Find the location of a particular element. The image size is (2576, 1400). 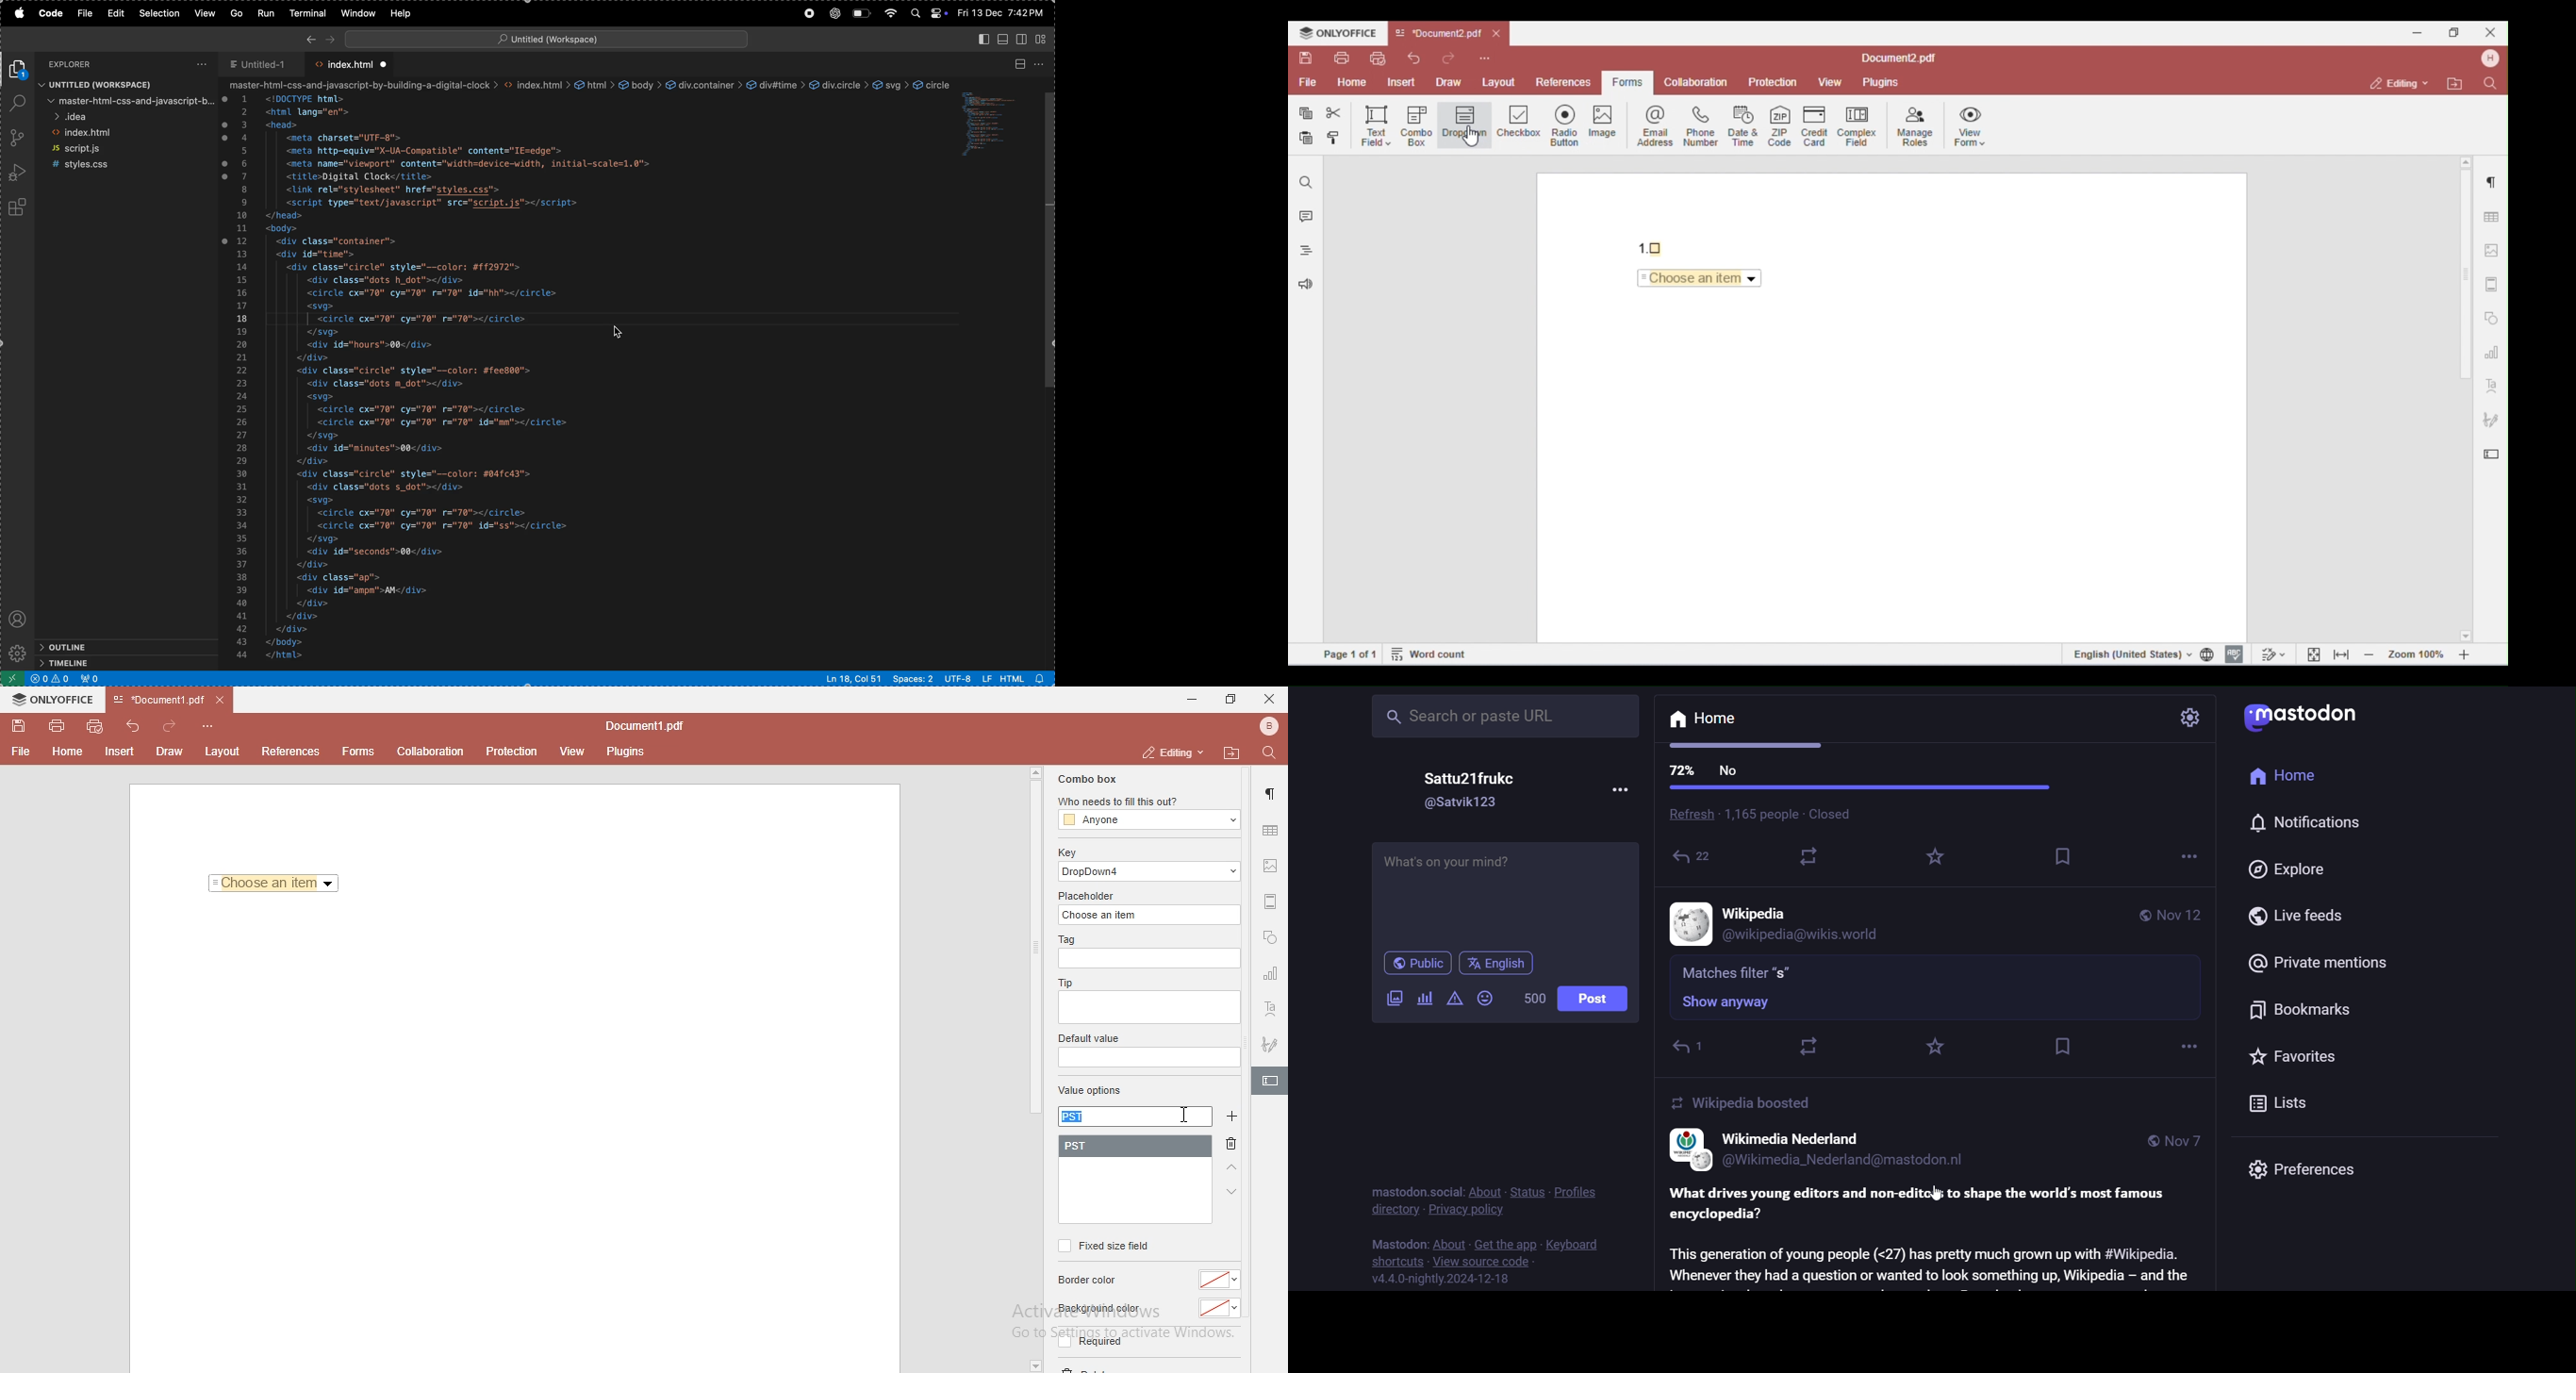

image is located at coordinates (1272, 868).